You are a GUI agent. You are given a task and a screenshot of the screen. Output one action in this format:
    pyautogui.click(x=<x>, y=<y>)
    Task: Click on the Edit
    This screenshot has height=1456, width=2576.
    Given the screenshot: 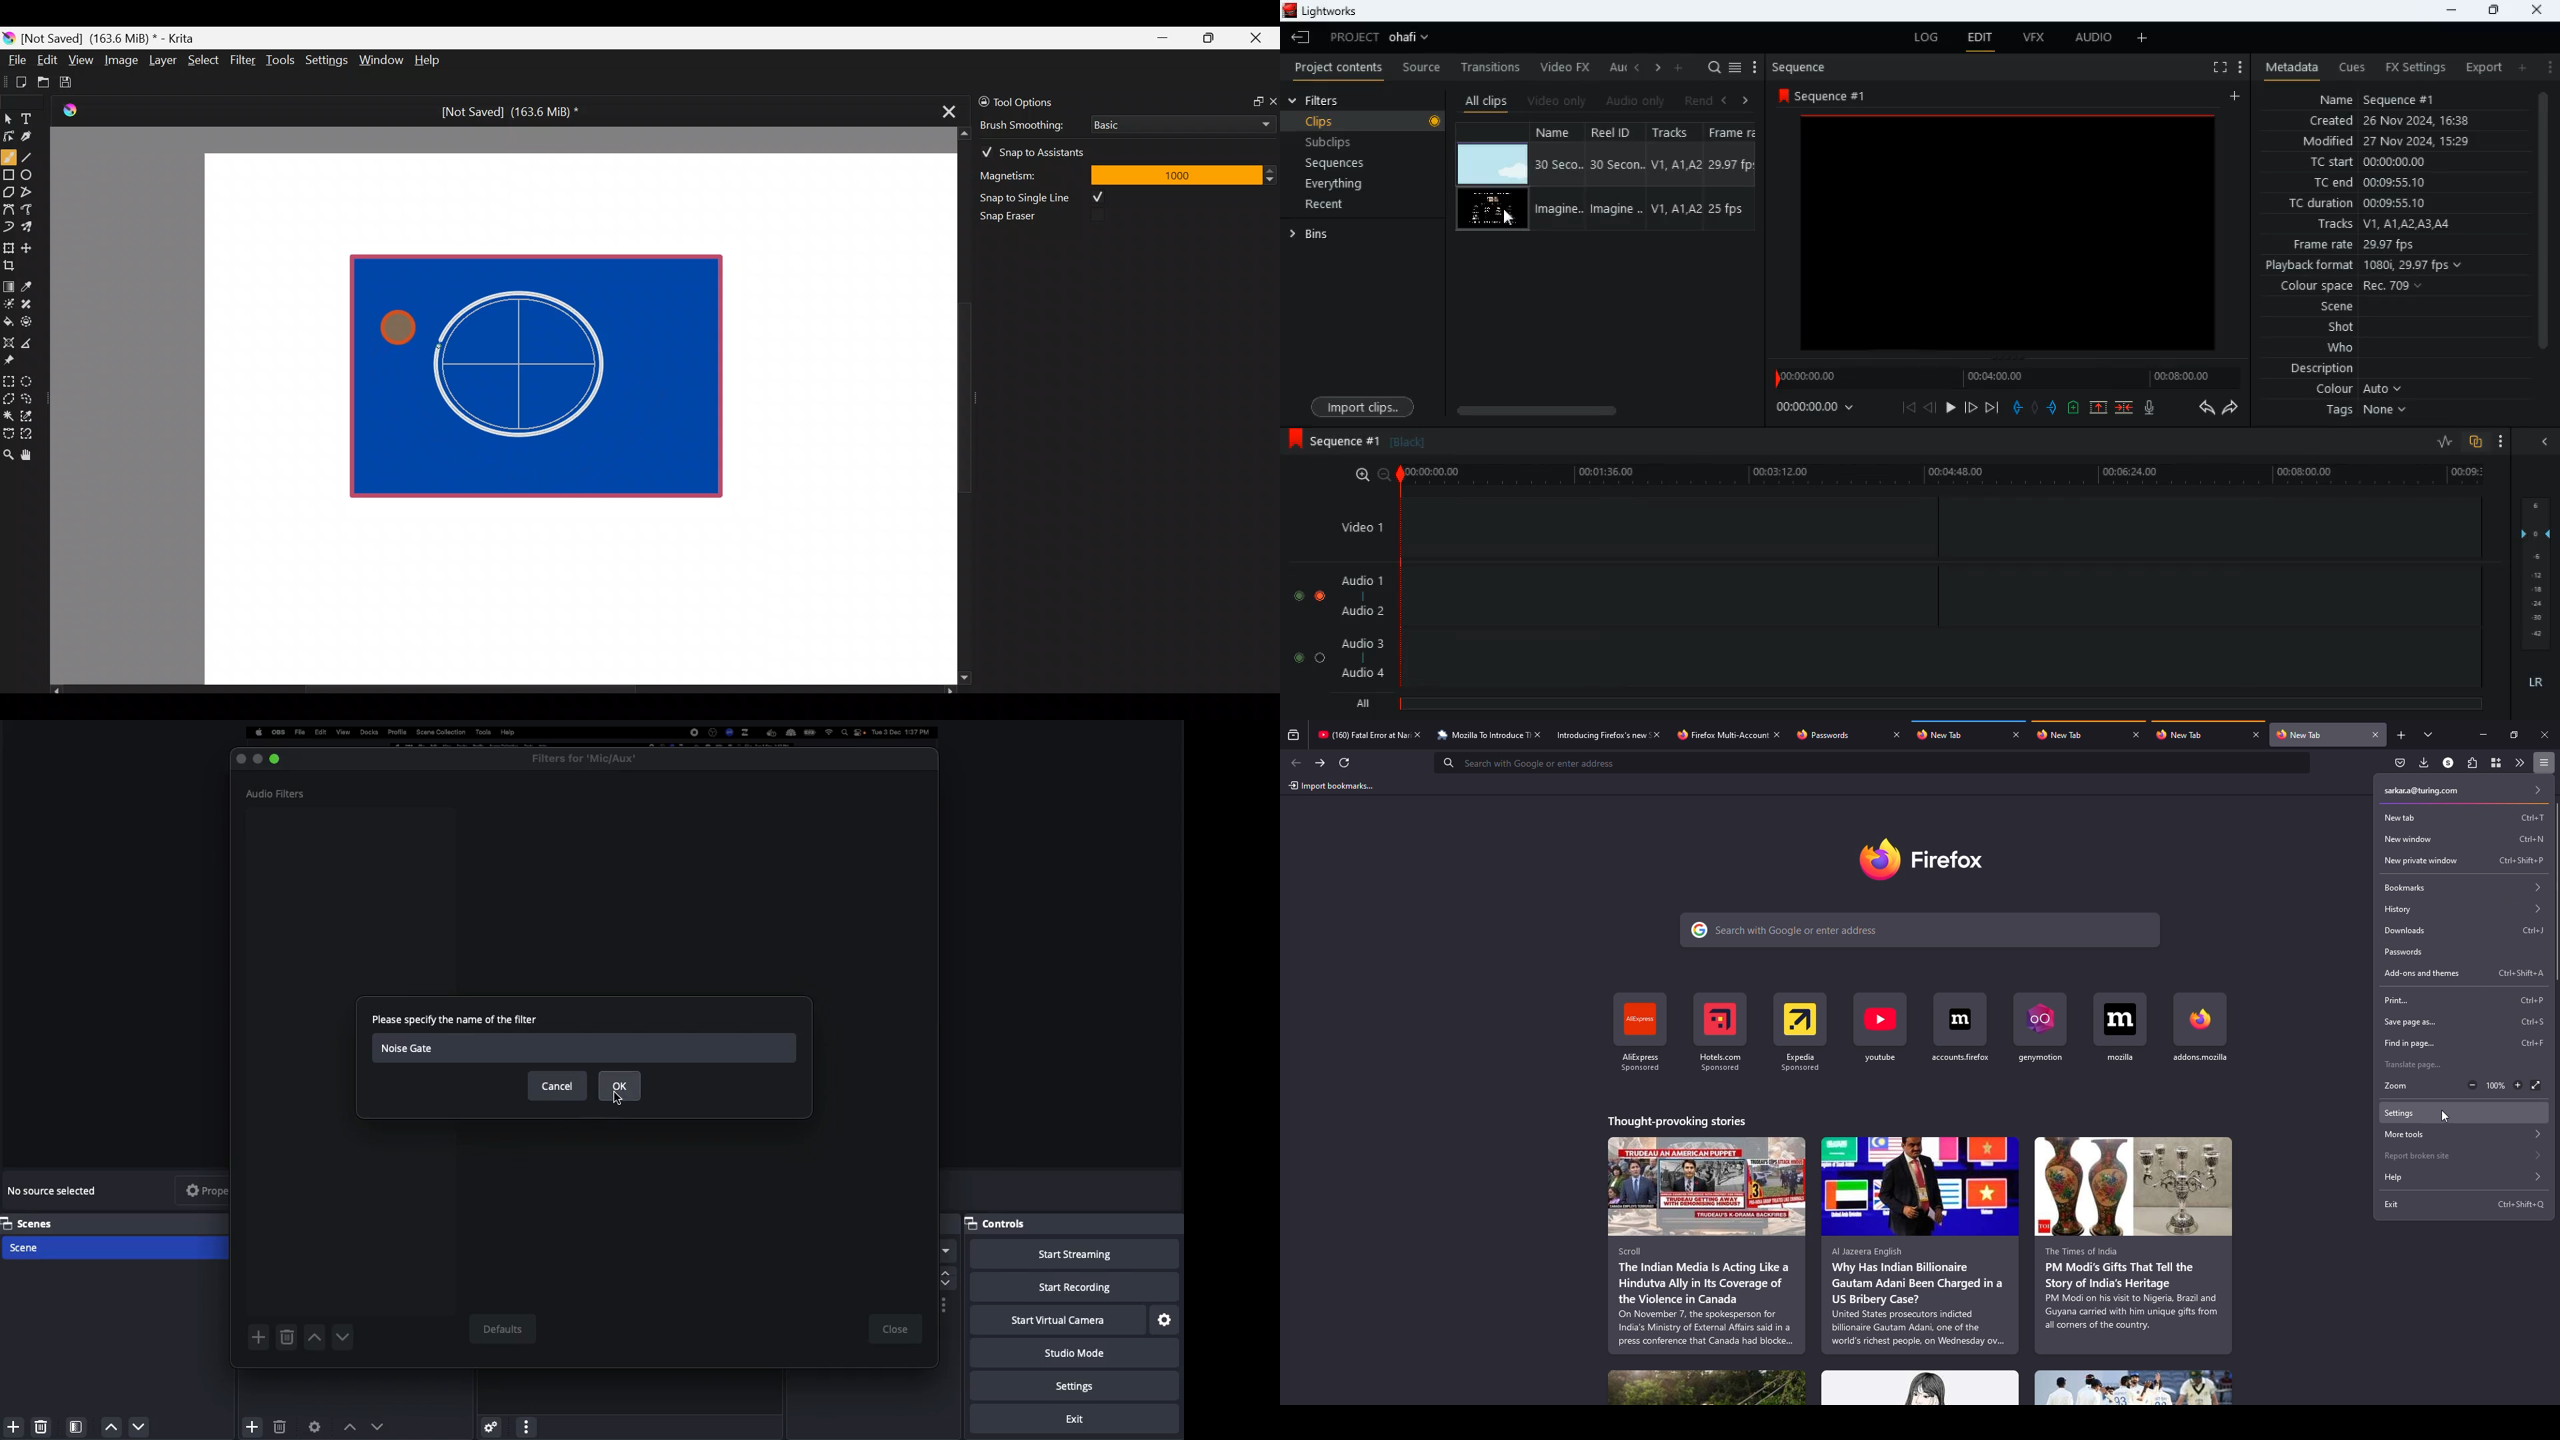 What is the action you would take?
    pyautogui.click(x=47, y=62)
    